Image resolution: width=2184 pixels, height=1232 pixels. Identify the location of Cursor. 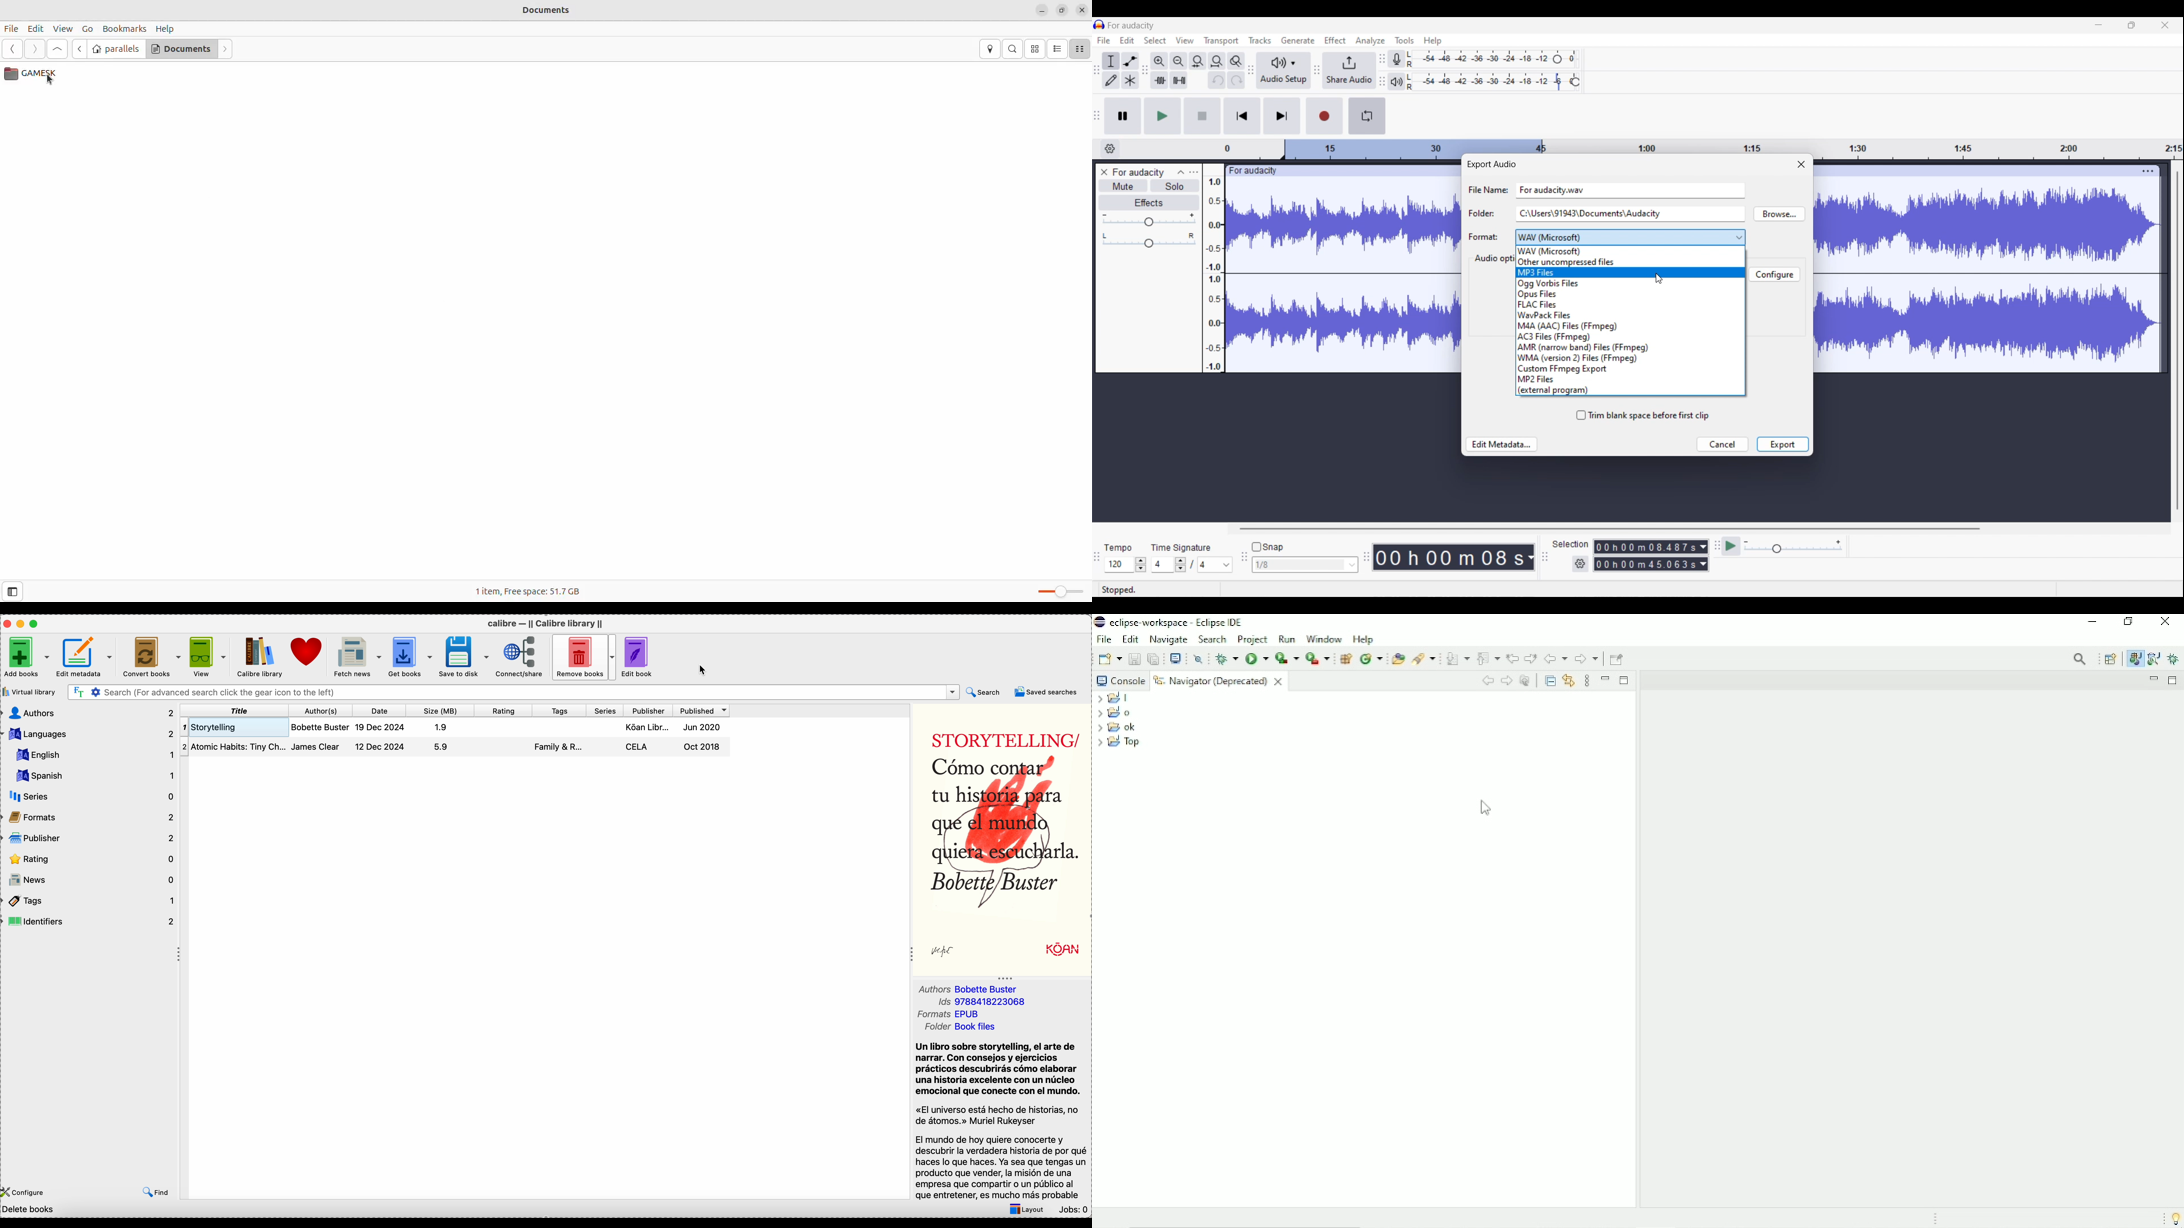
(1487, 809).